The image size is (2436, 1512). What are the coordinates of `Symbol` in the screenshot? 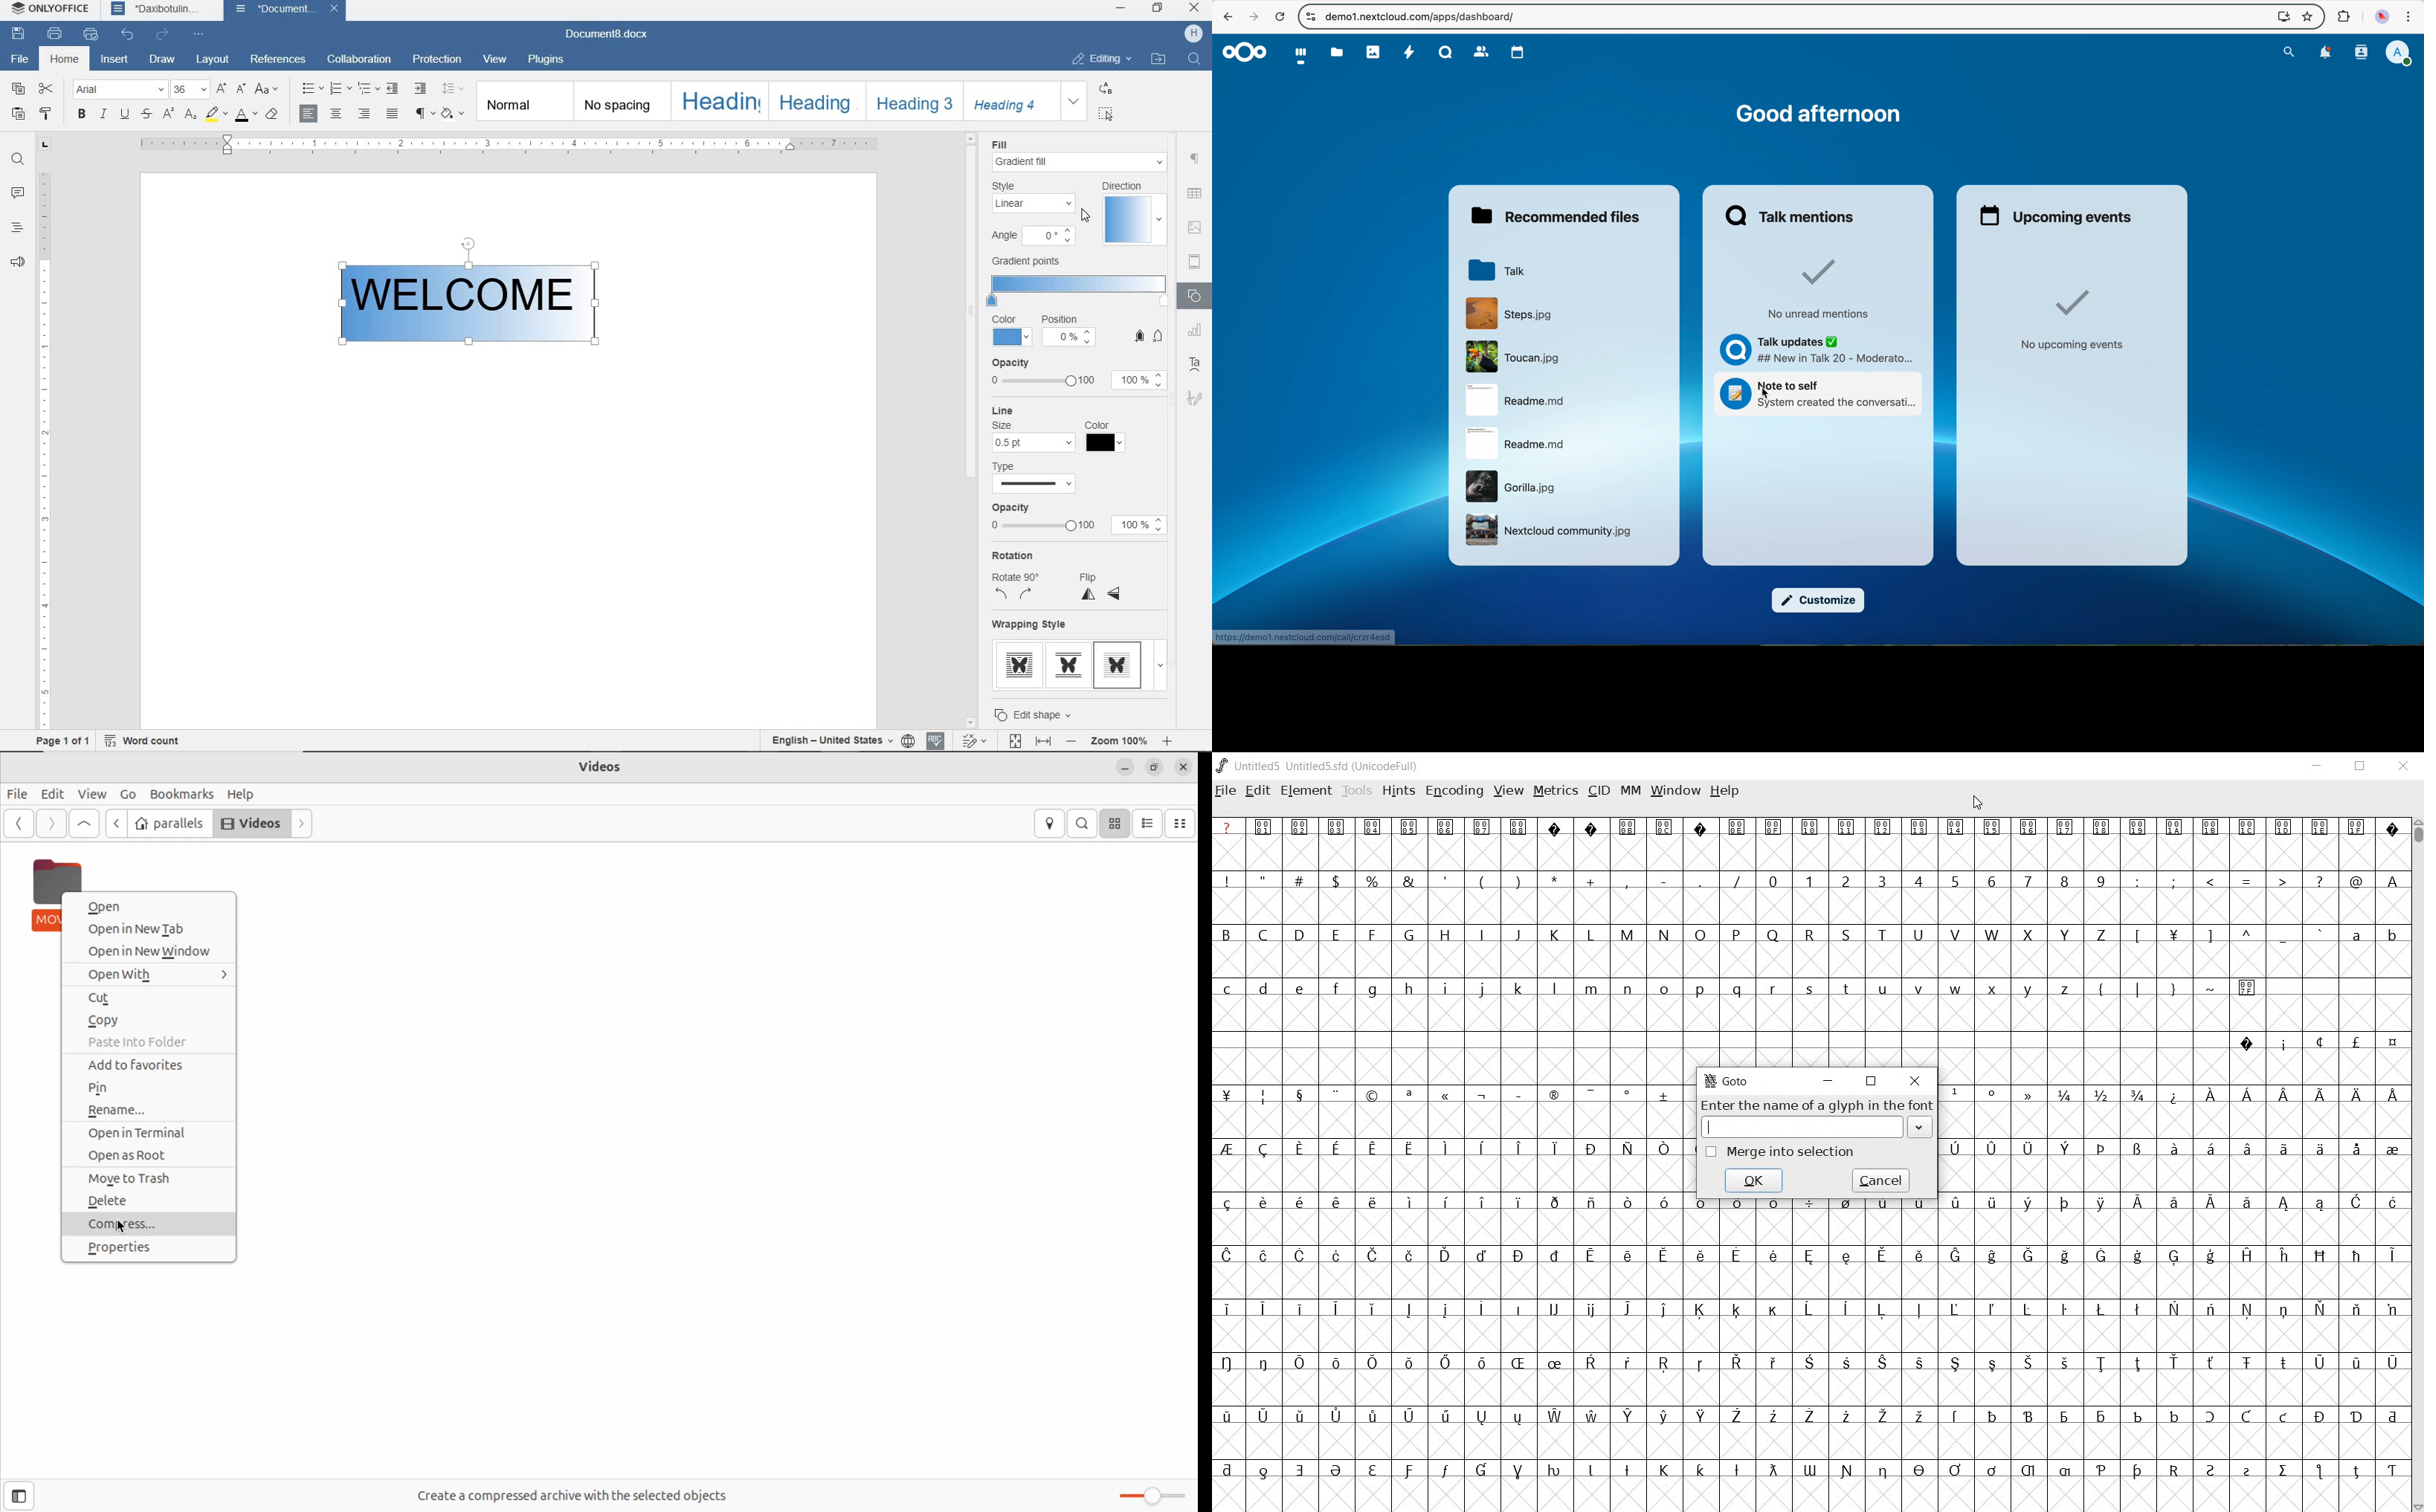 It's located at (1956, 1202).